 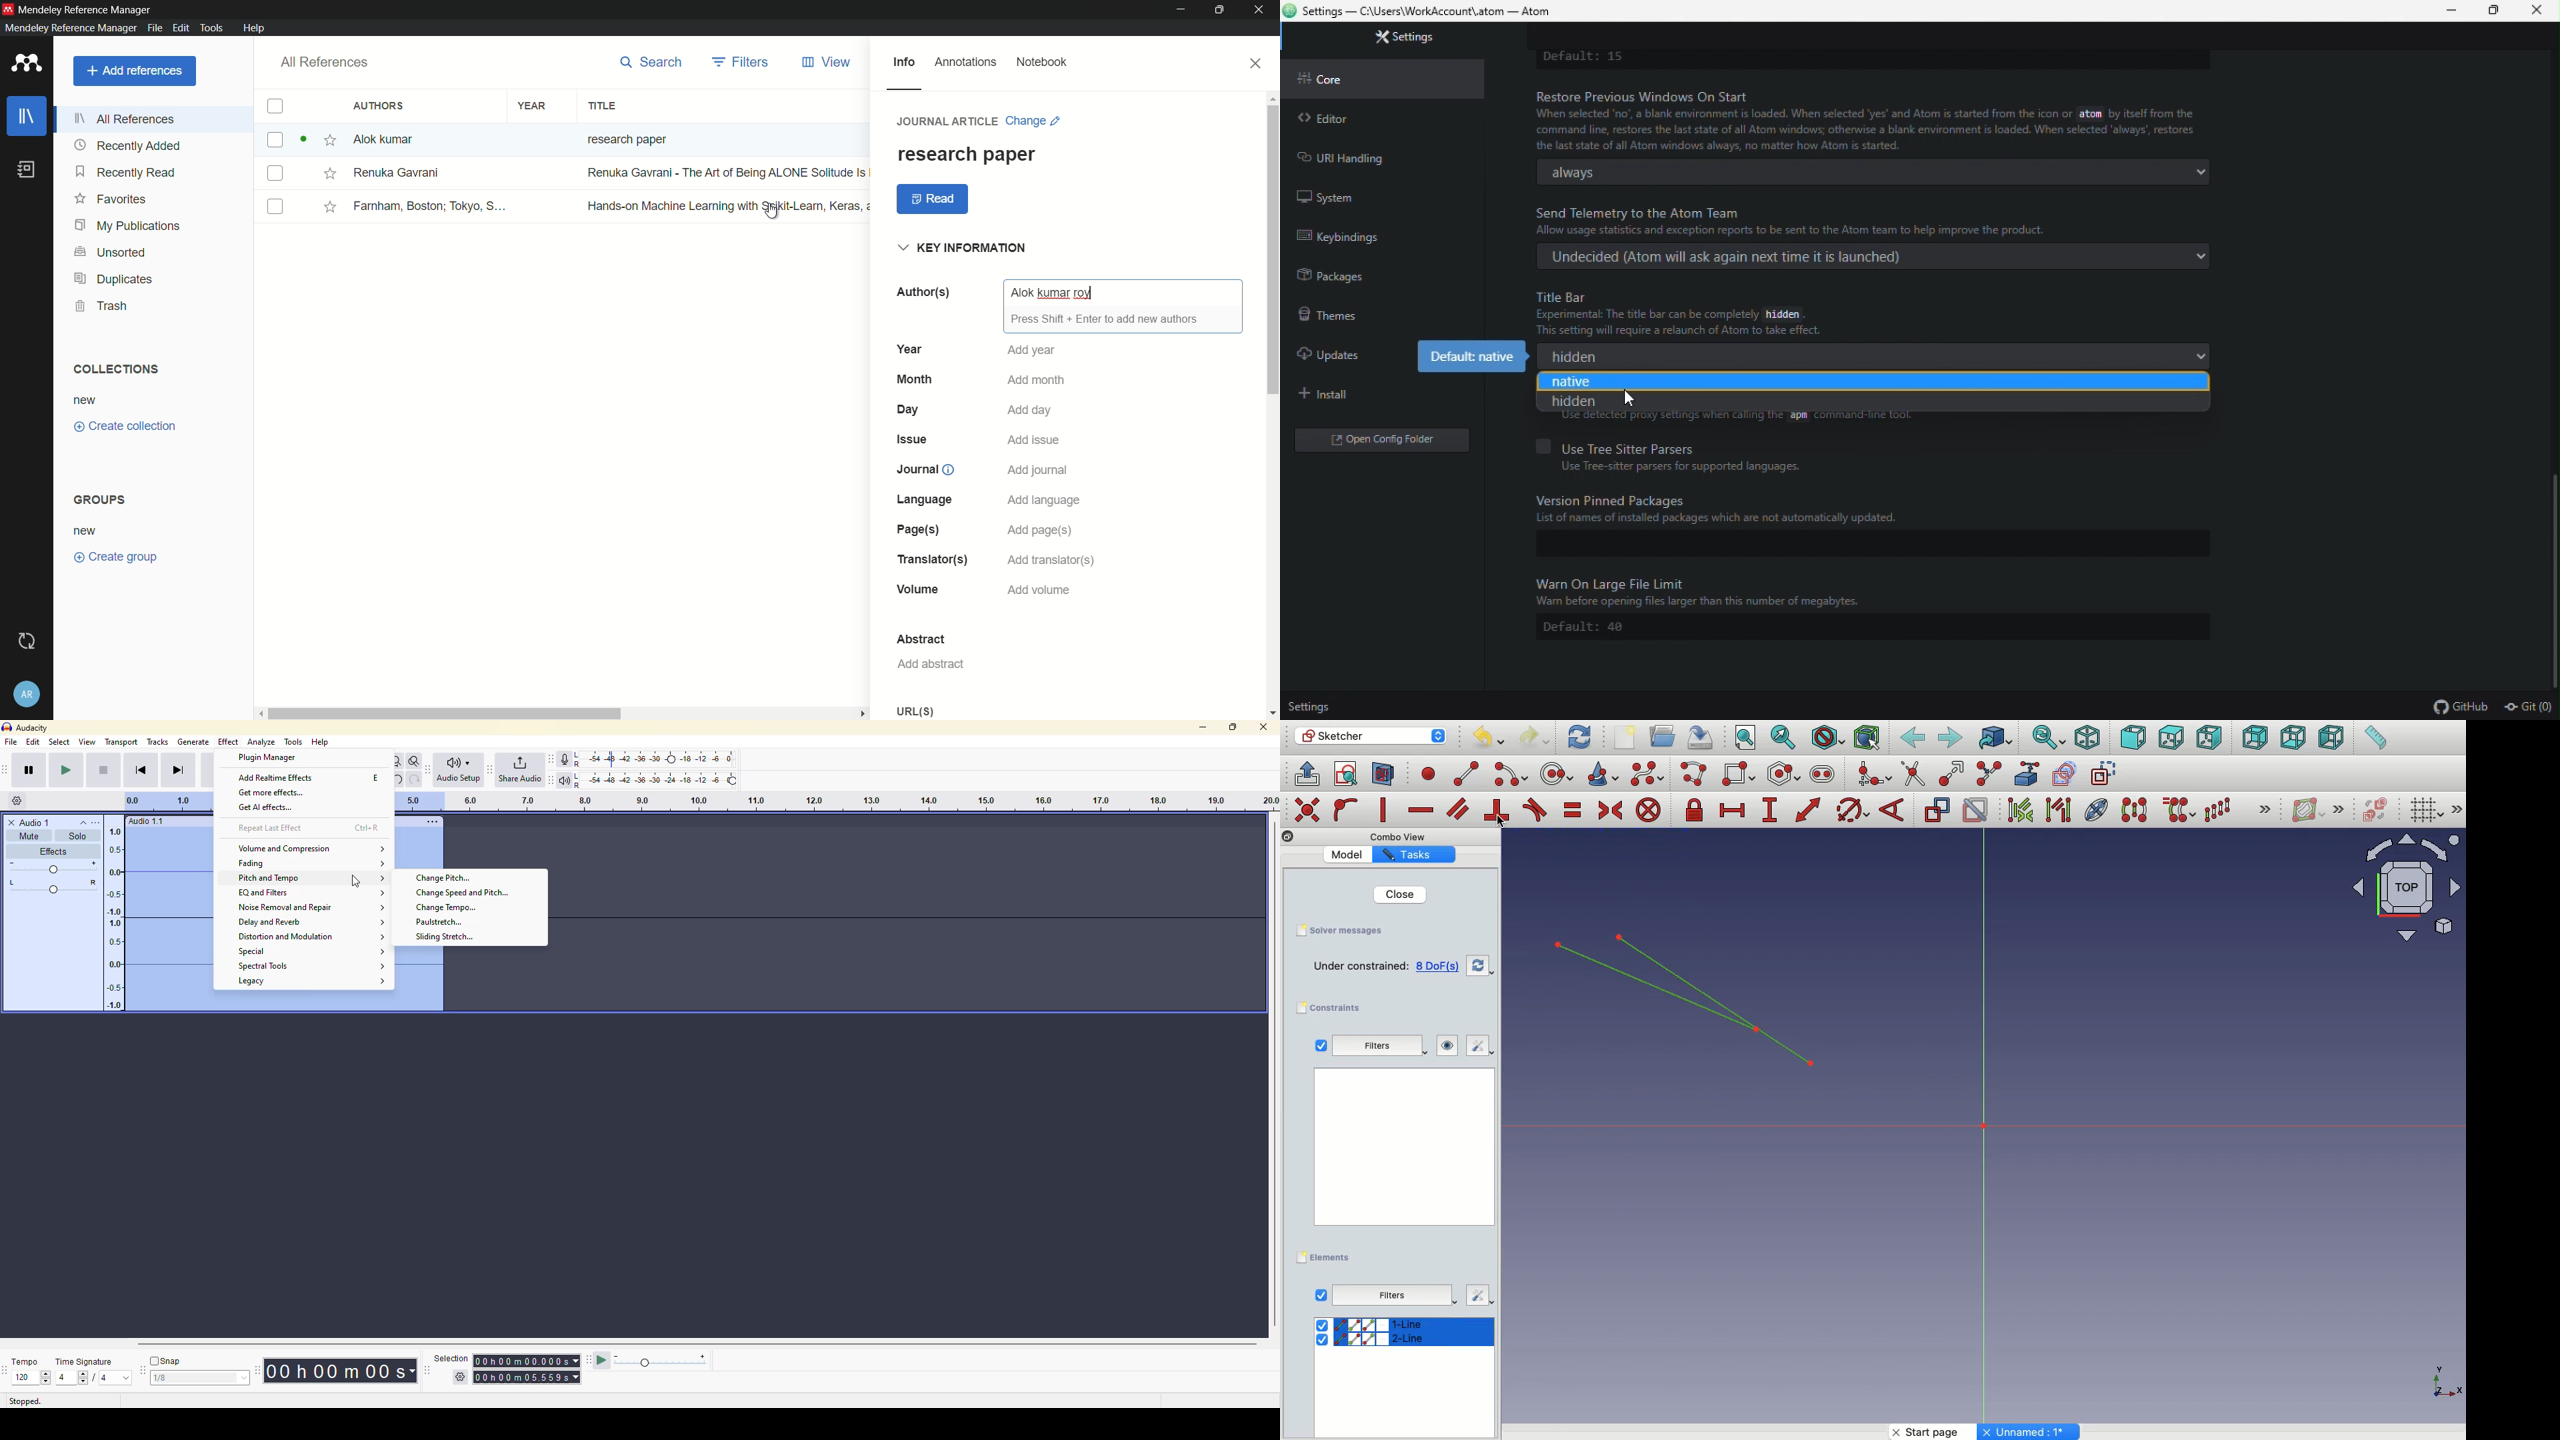 I want to click on , so click(x=2262, y=808).